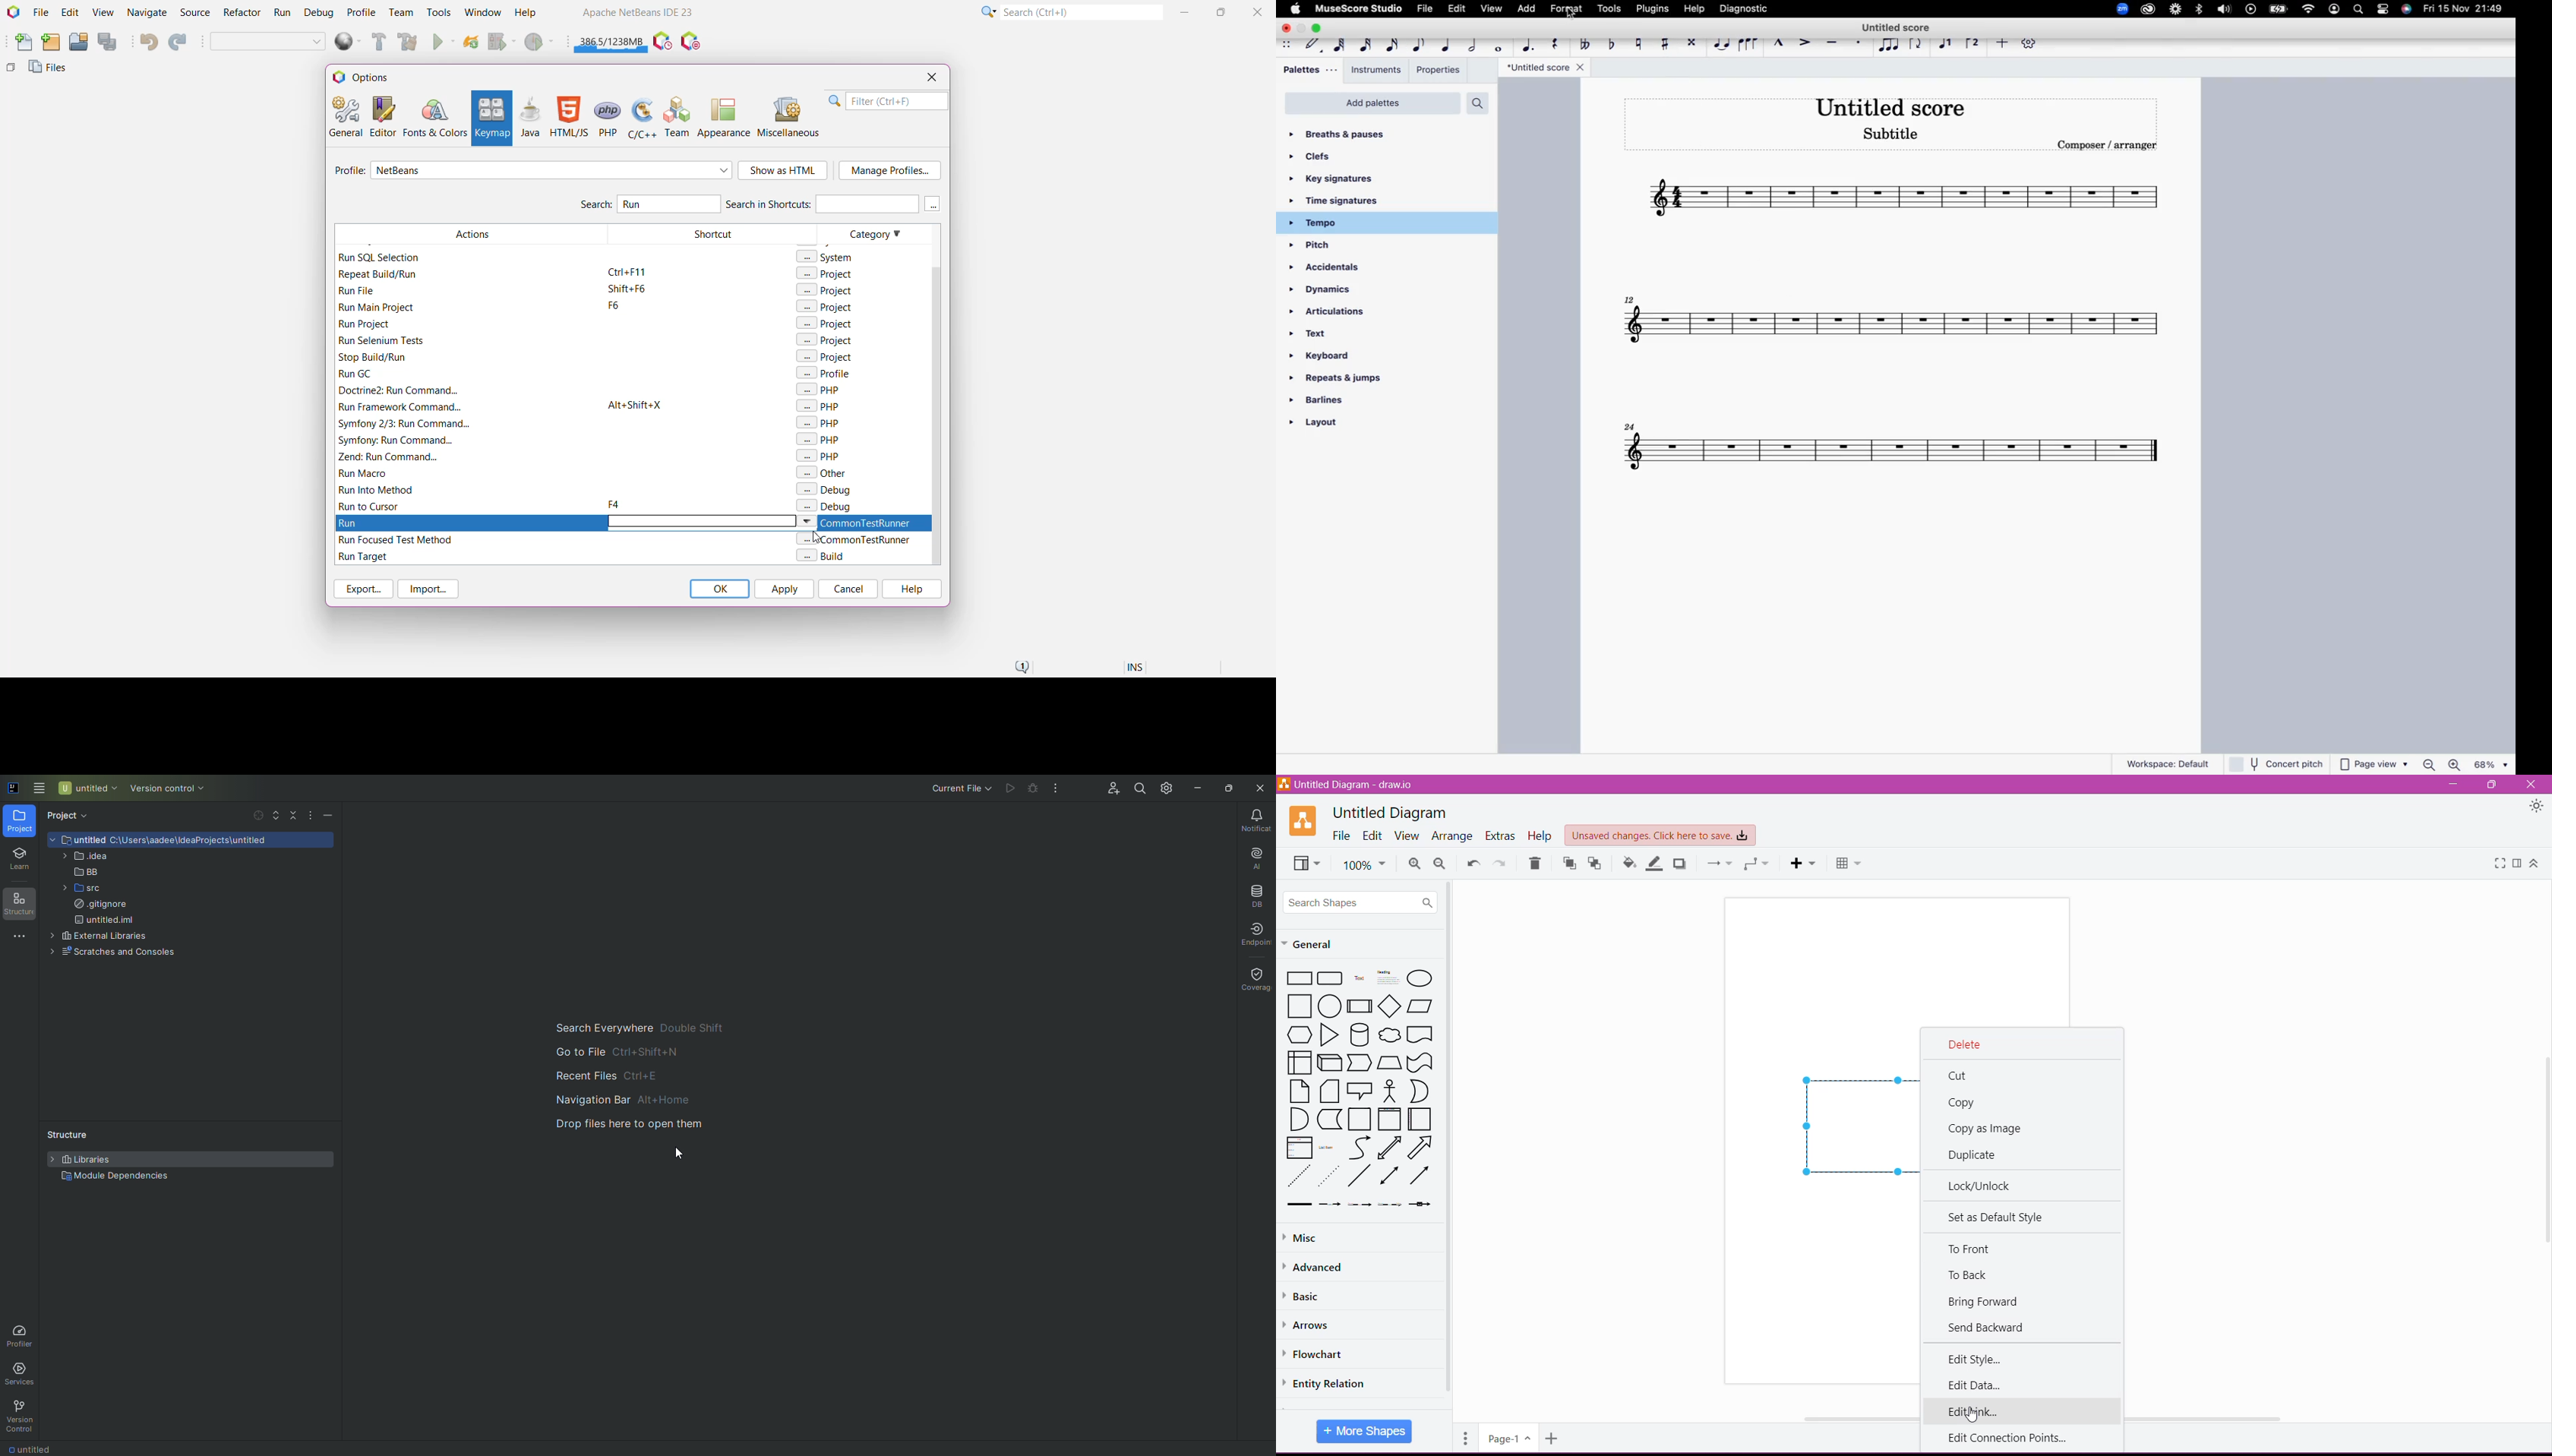  What do you see at coordinates (2015, 1437) in the screenshot?
I see `Edit Connection Links` at bounding box center [2015, 1437].